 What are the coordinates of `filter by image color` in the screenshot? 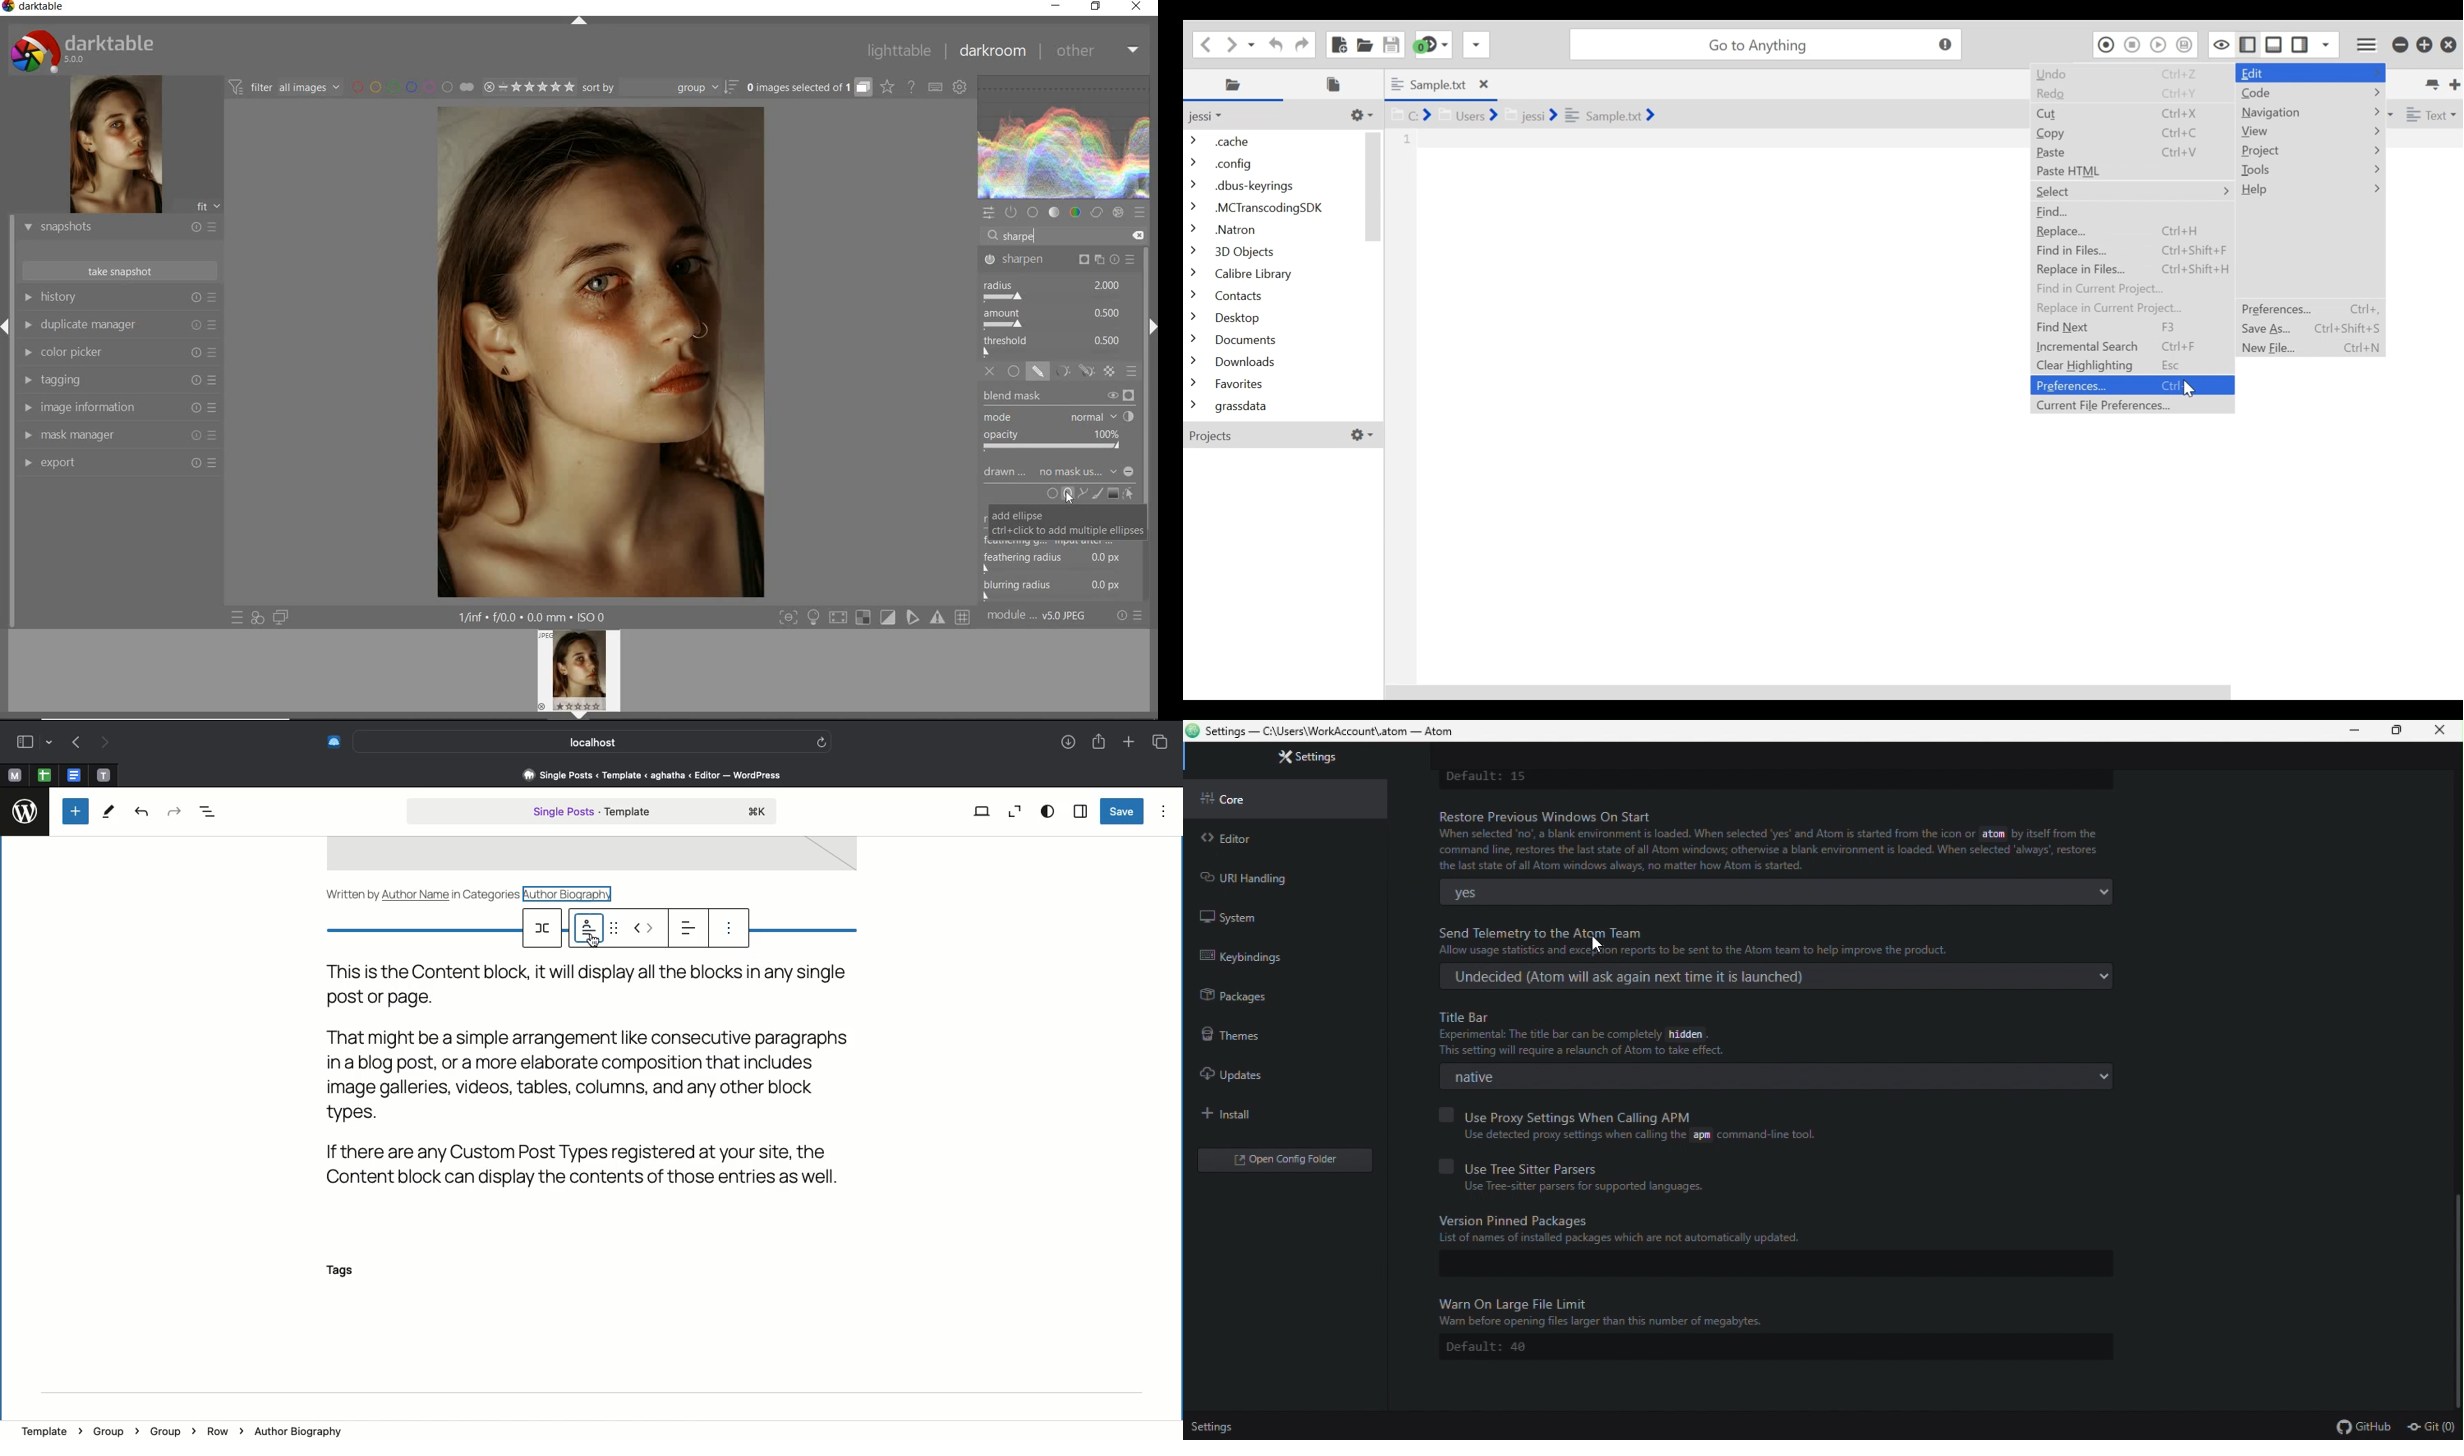 It's located at (412, 88).